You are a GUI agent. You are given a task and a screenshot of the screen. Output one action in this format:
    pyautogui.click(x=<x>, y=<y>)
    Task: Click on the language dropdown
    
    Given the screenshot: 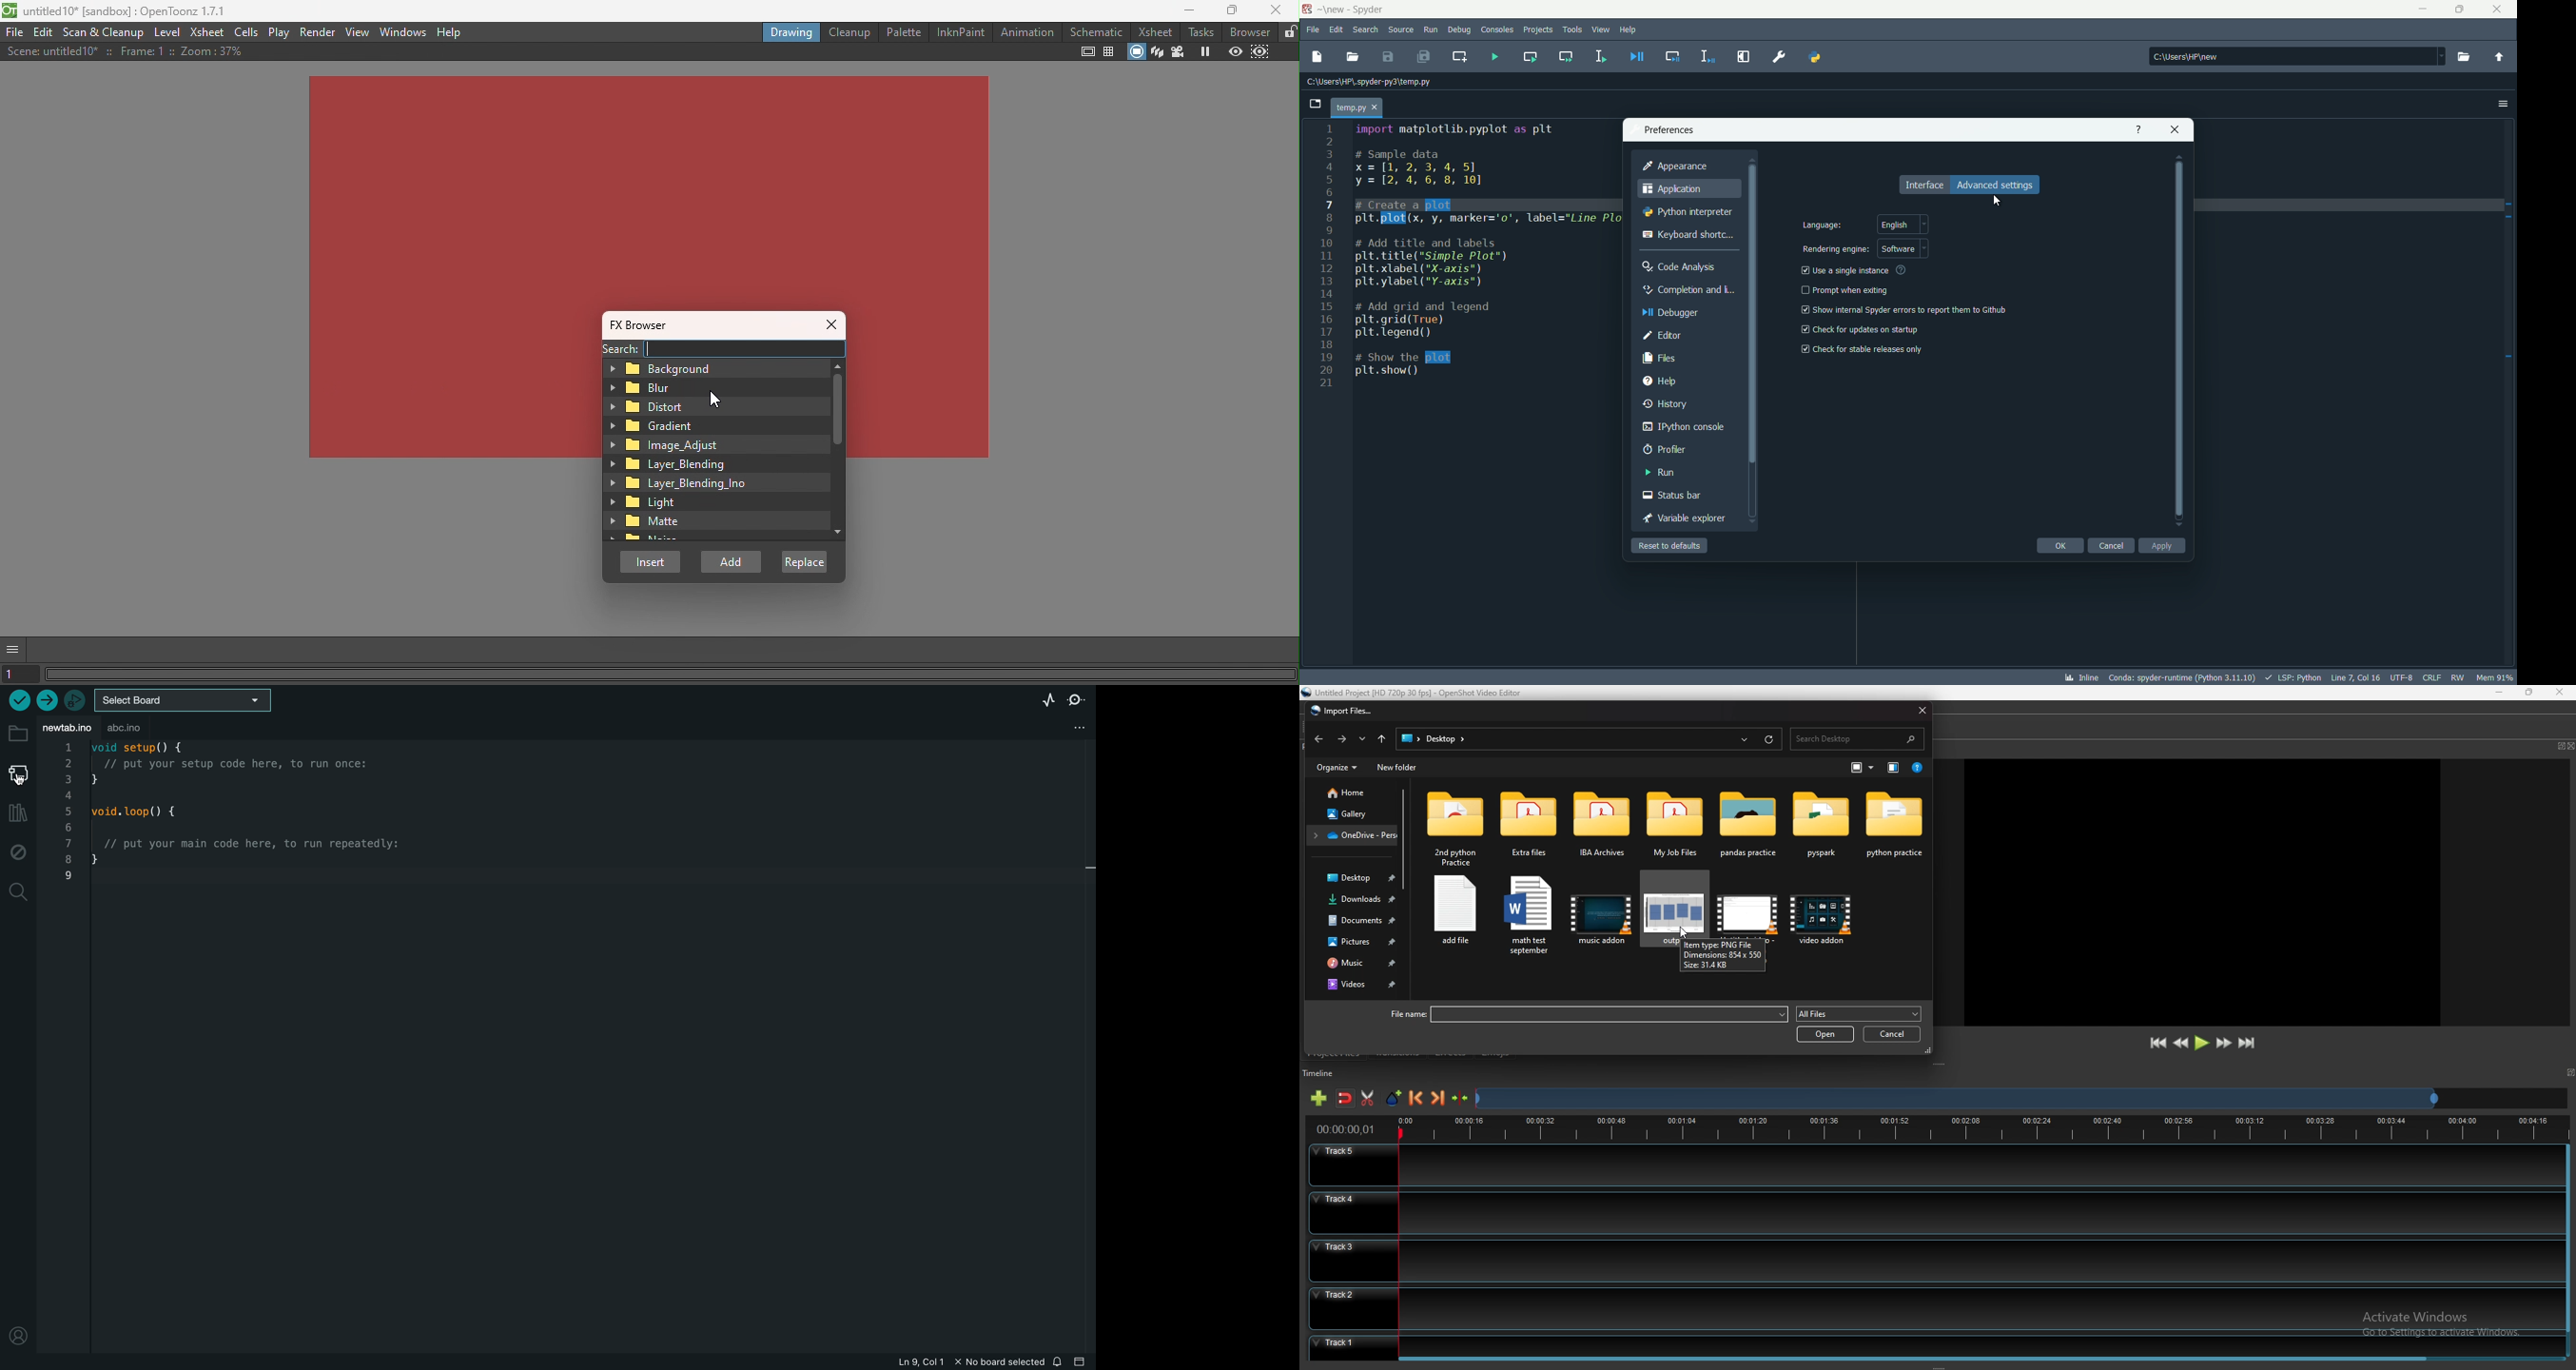 What is the action you would take?
    pyautogui.click(x=1904, y=224)
    